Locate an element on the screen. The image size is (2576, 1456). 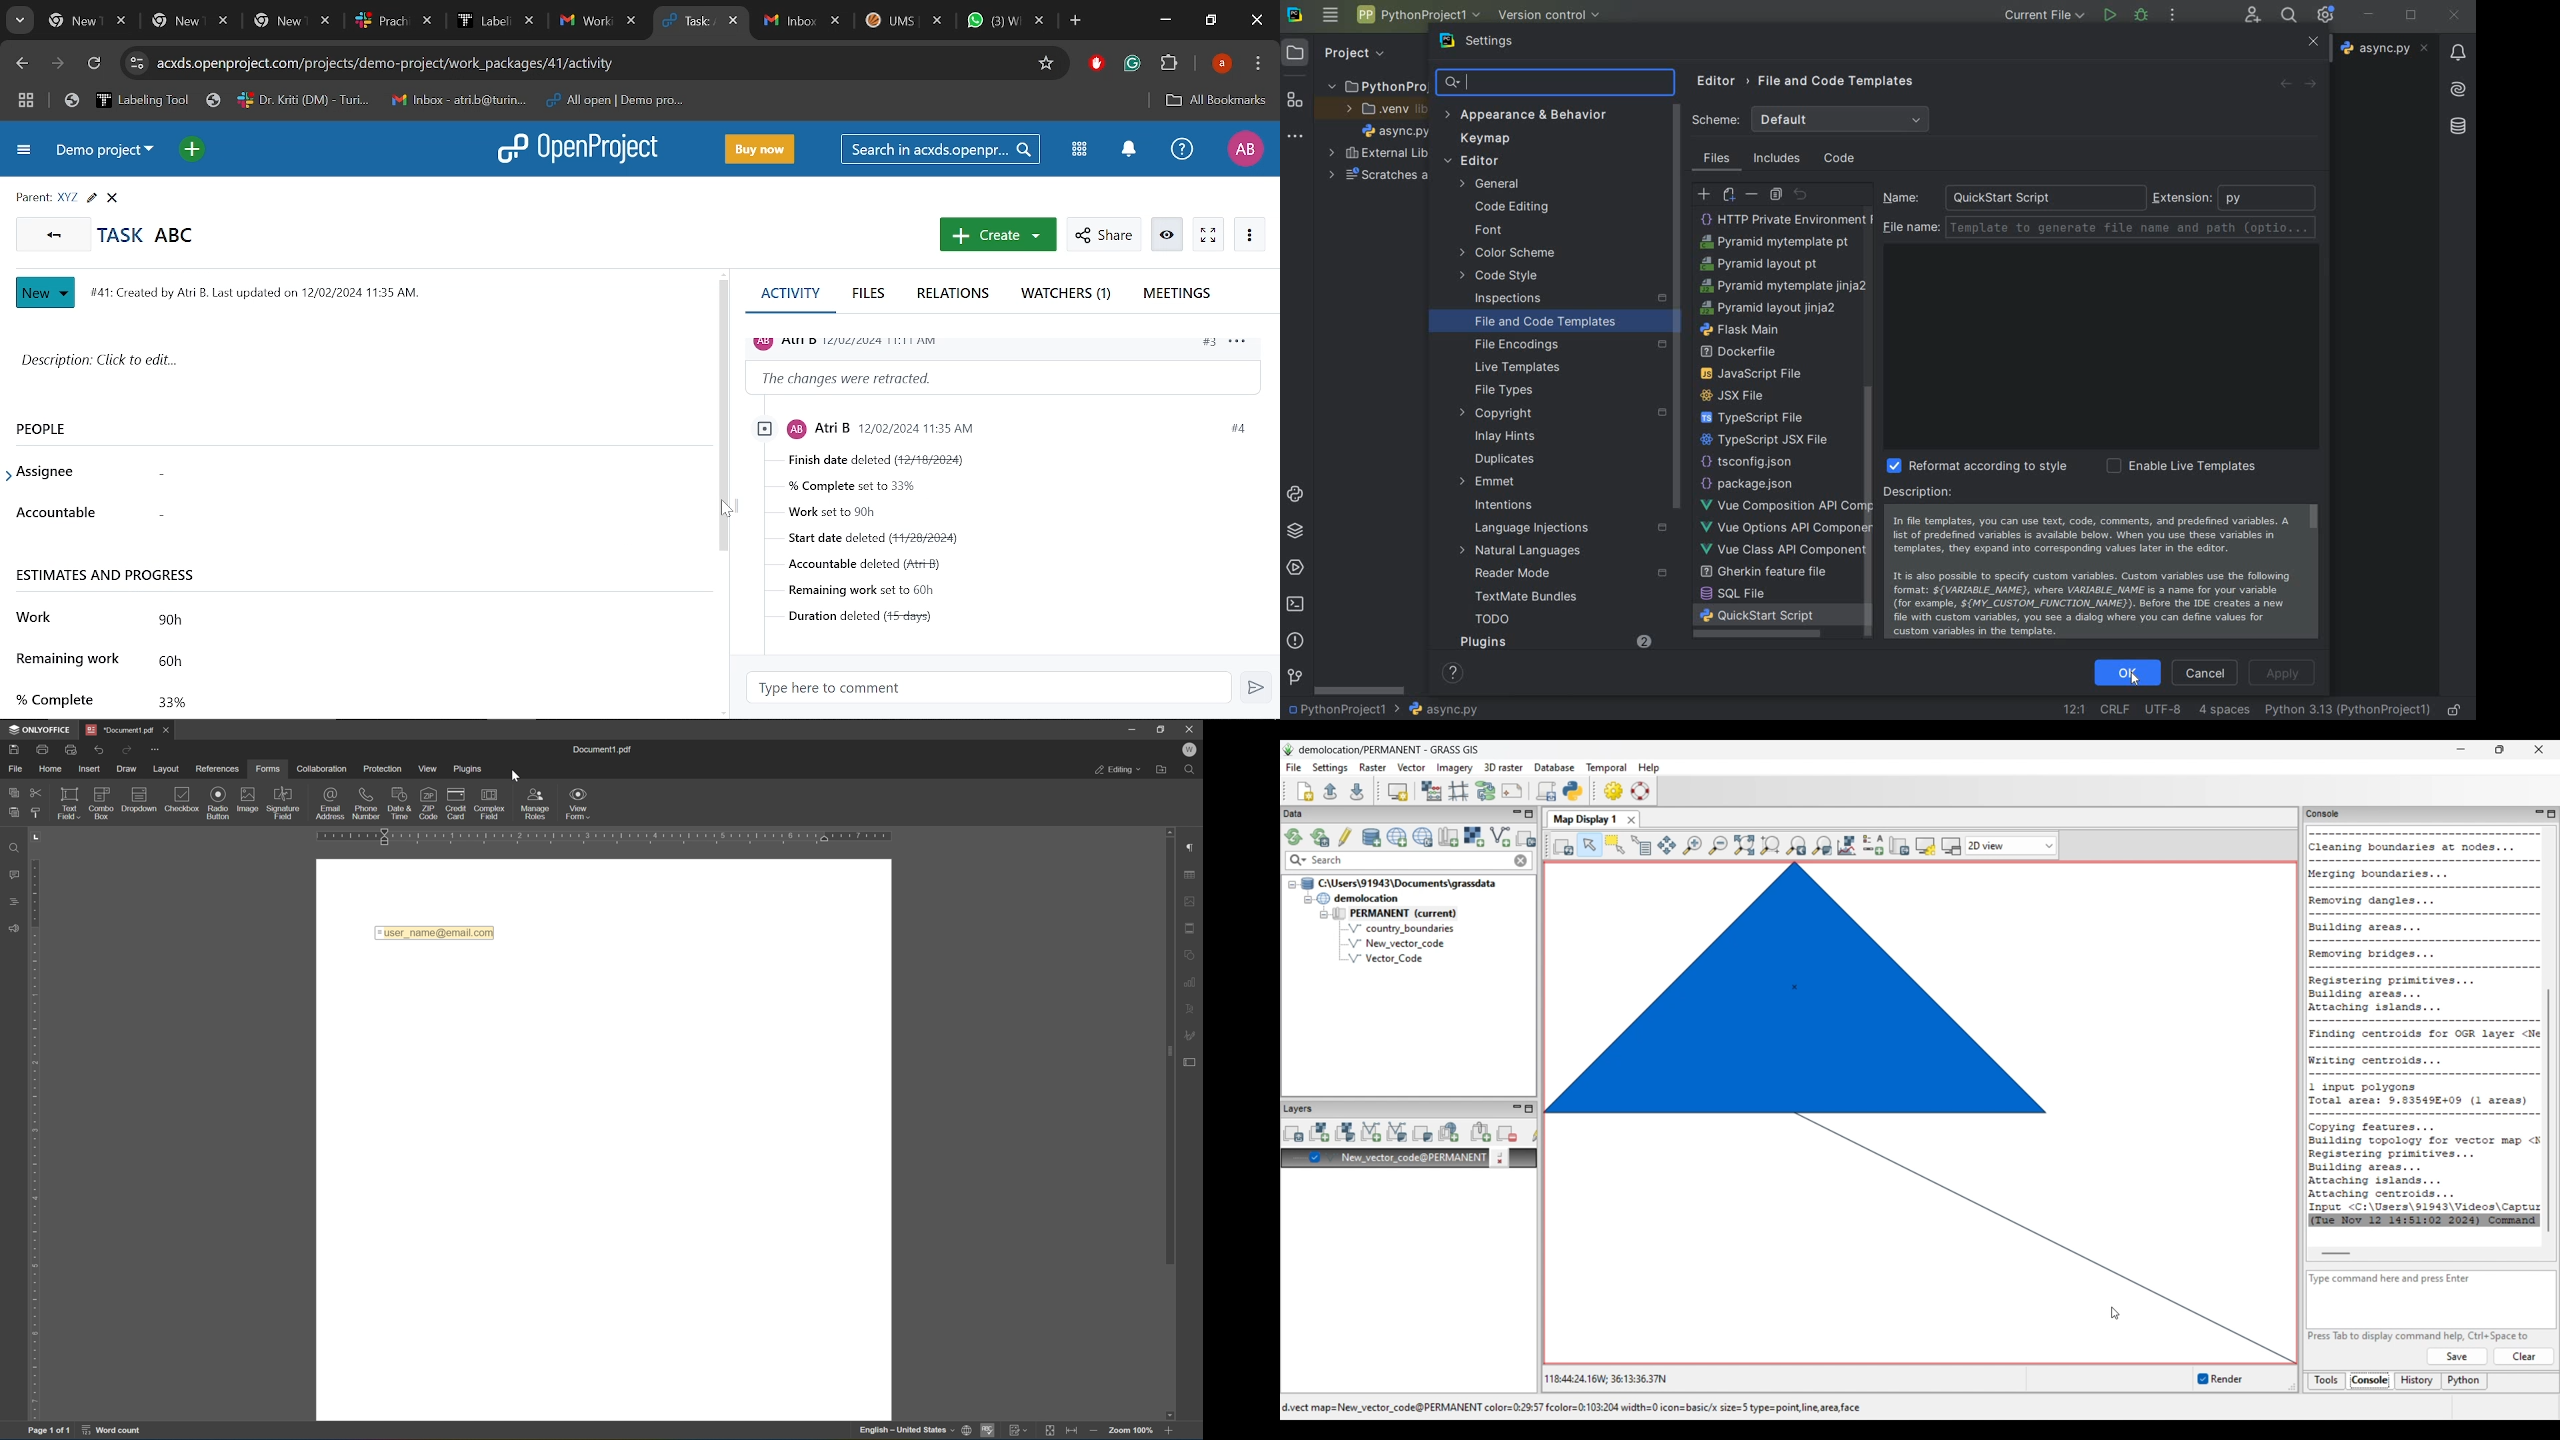
manage roles is located at coordinates (535, 801).